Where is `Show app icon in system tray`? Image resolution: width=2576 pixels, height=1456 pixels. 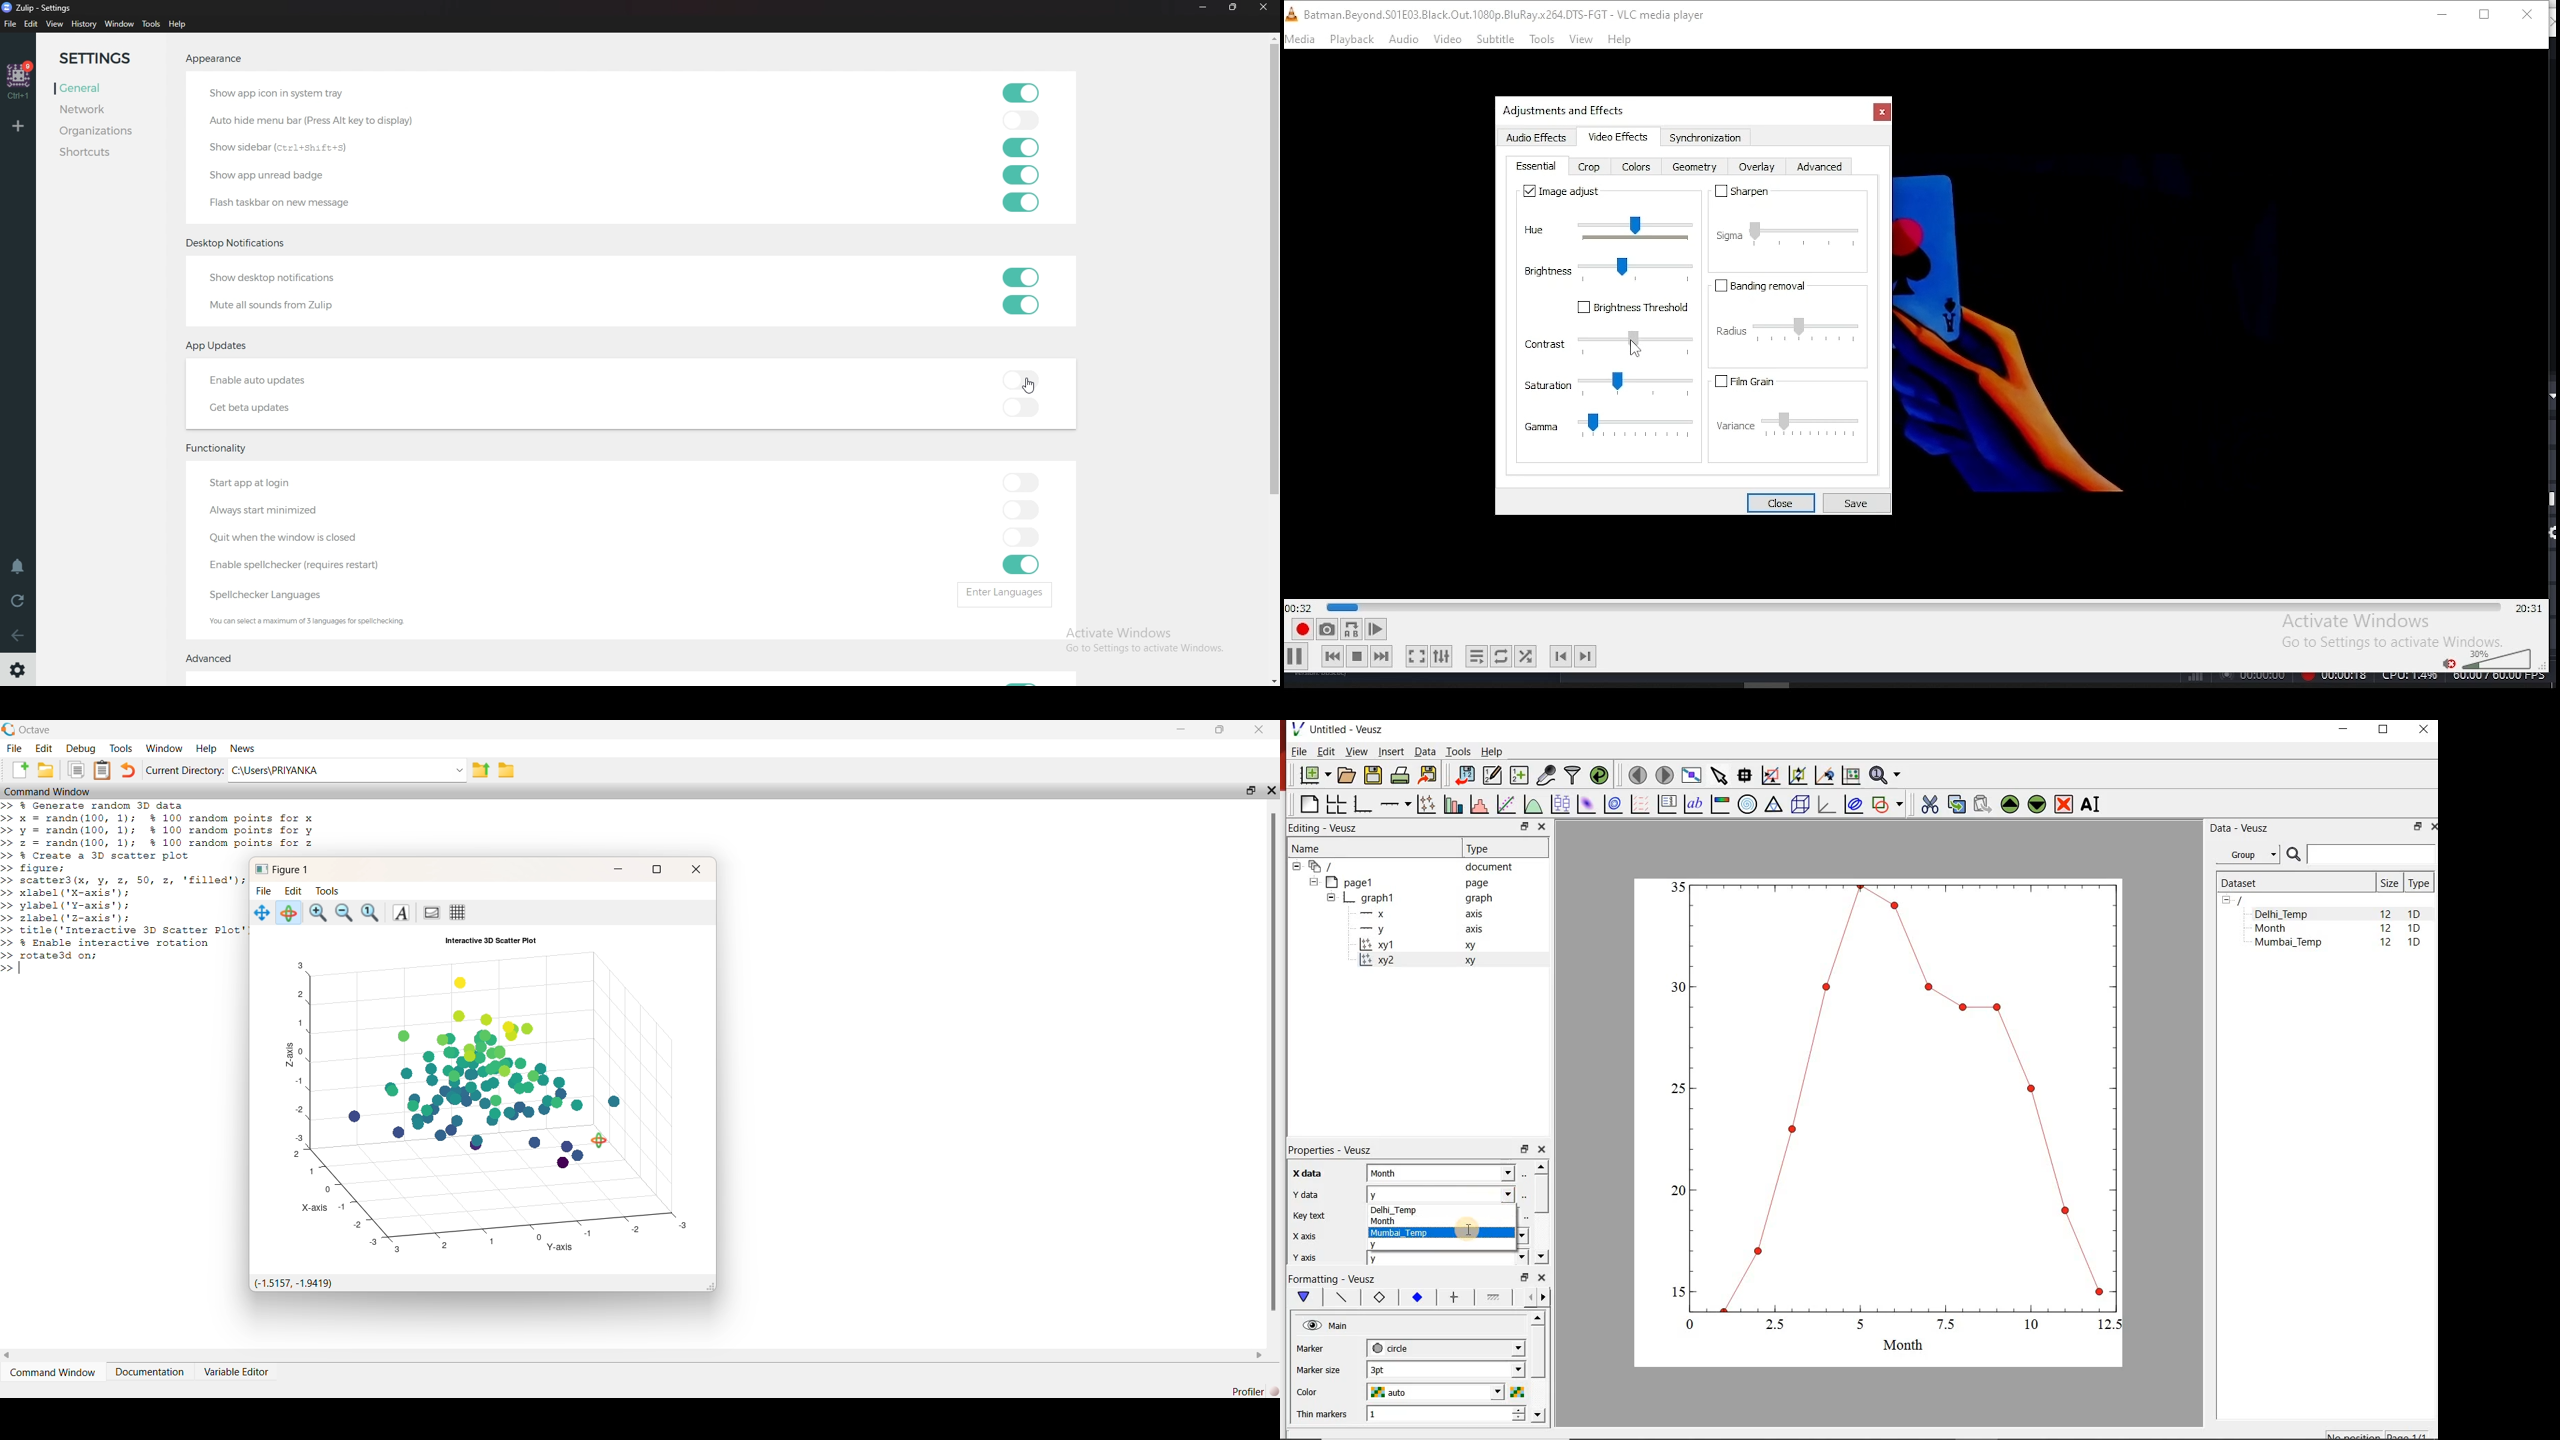
Show app icon in system tray is located at coordinates (281, 91).